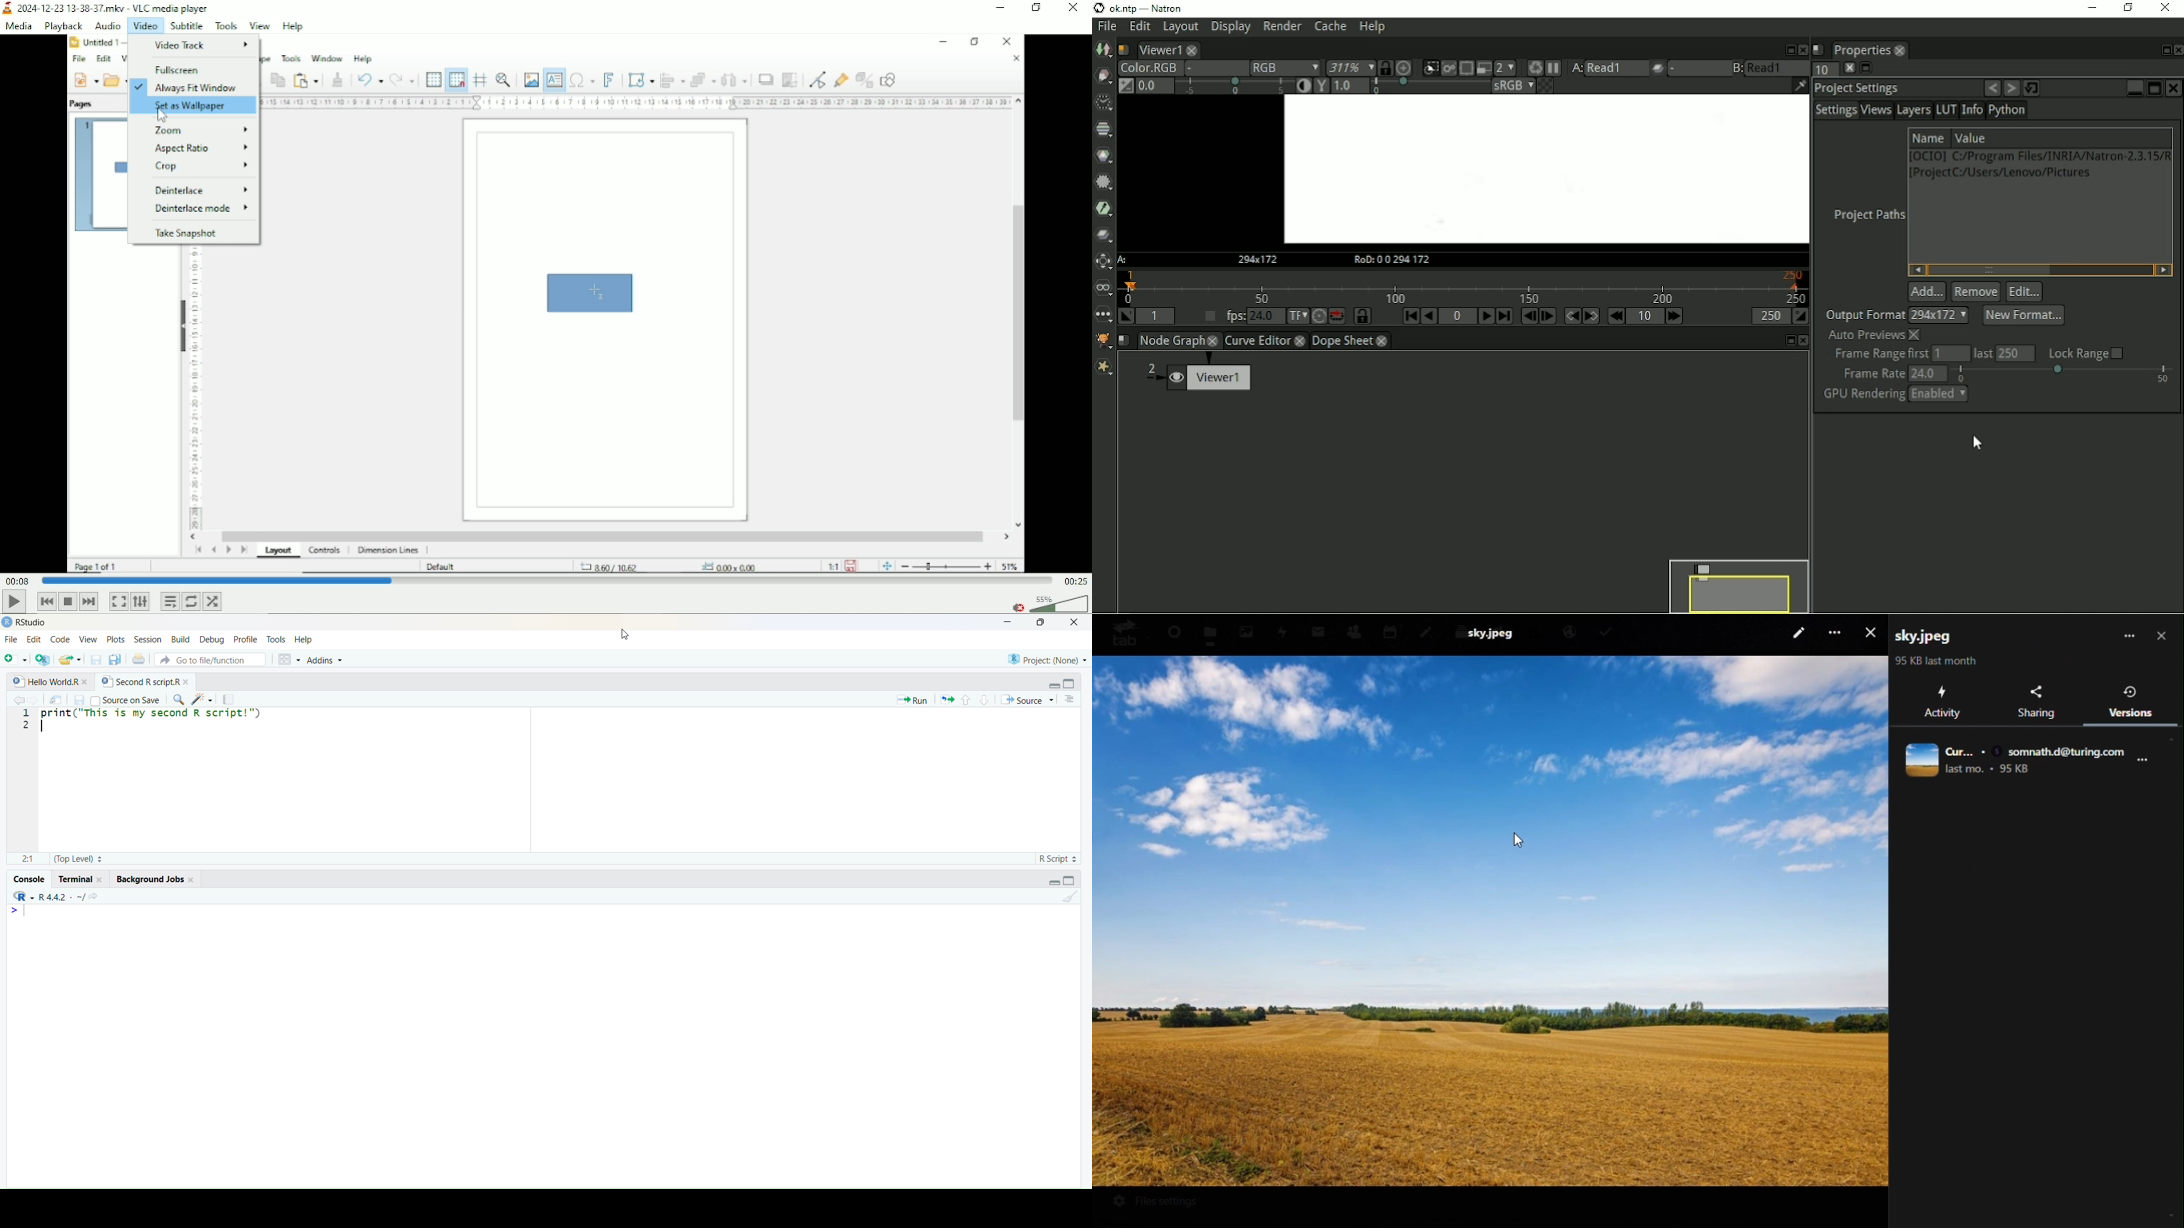  What do you see at coordinates (1390, 629) in the screenshot?
I see `Calendar` at bounding box center [1390, 629].